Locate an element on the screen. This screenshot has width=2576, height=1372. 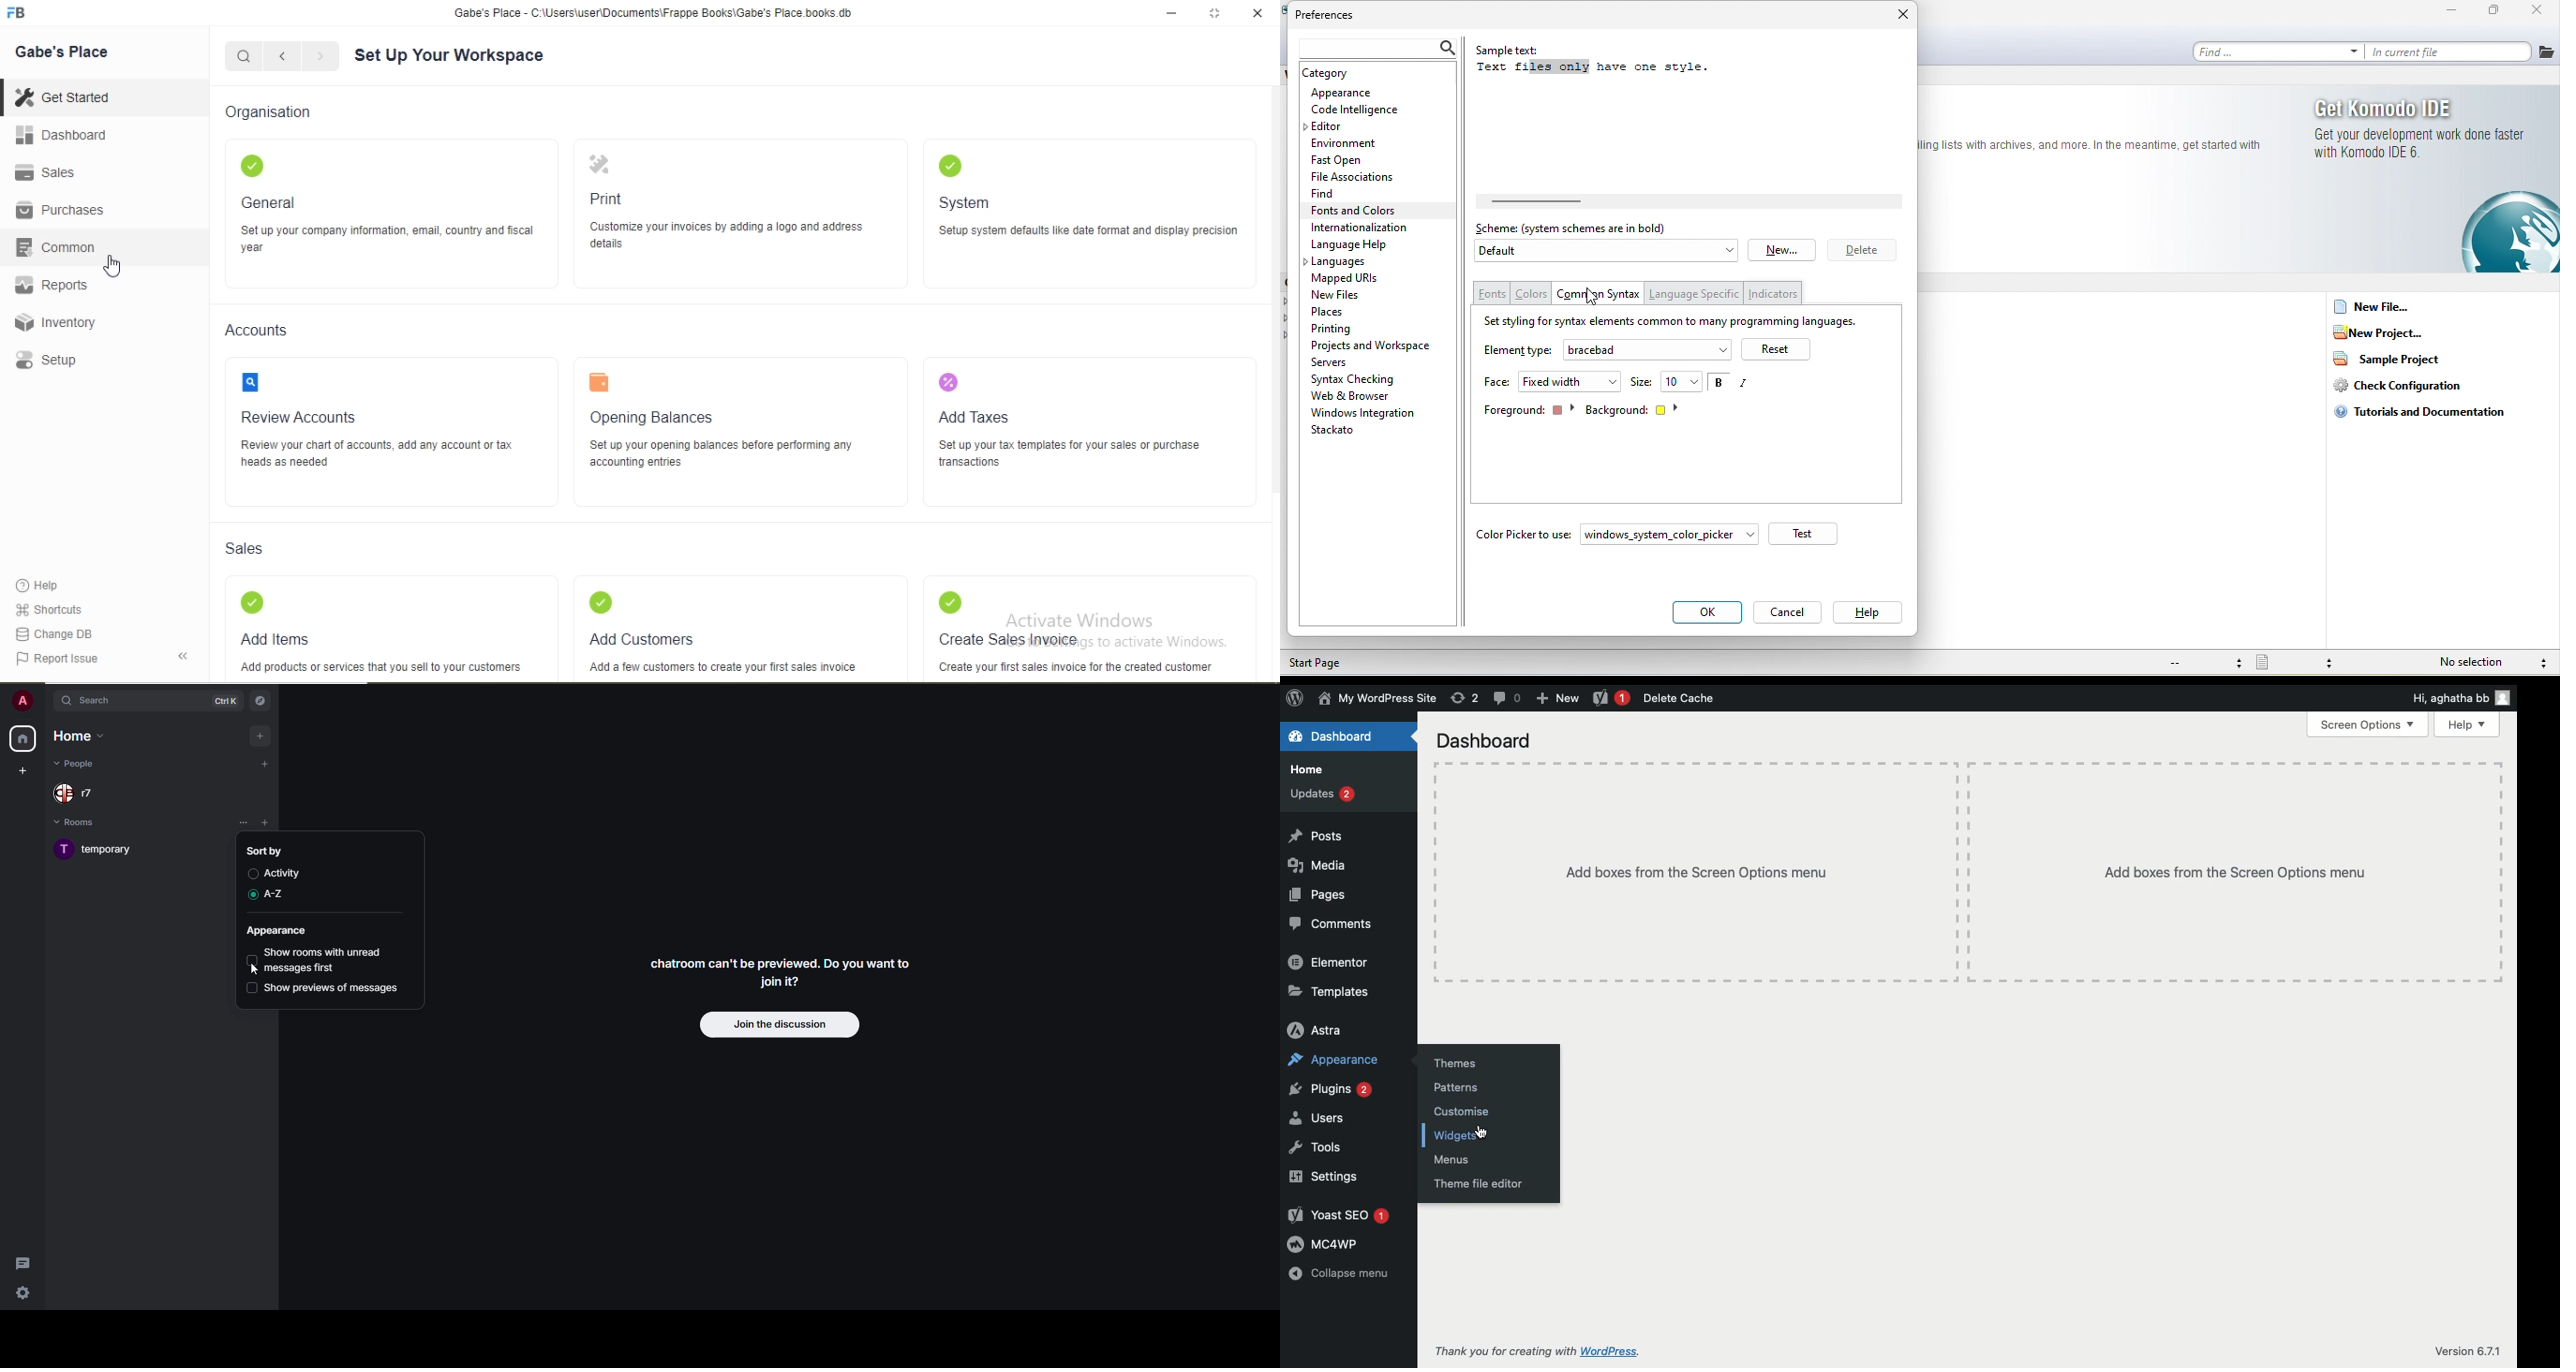
enabled is located at coordinates (250, 896).